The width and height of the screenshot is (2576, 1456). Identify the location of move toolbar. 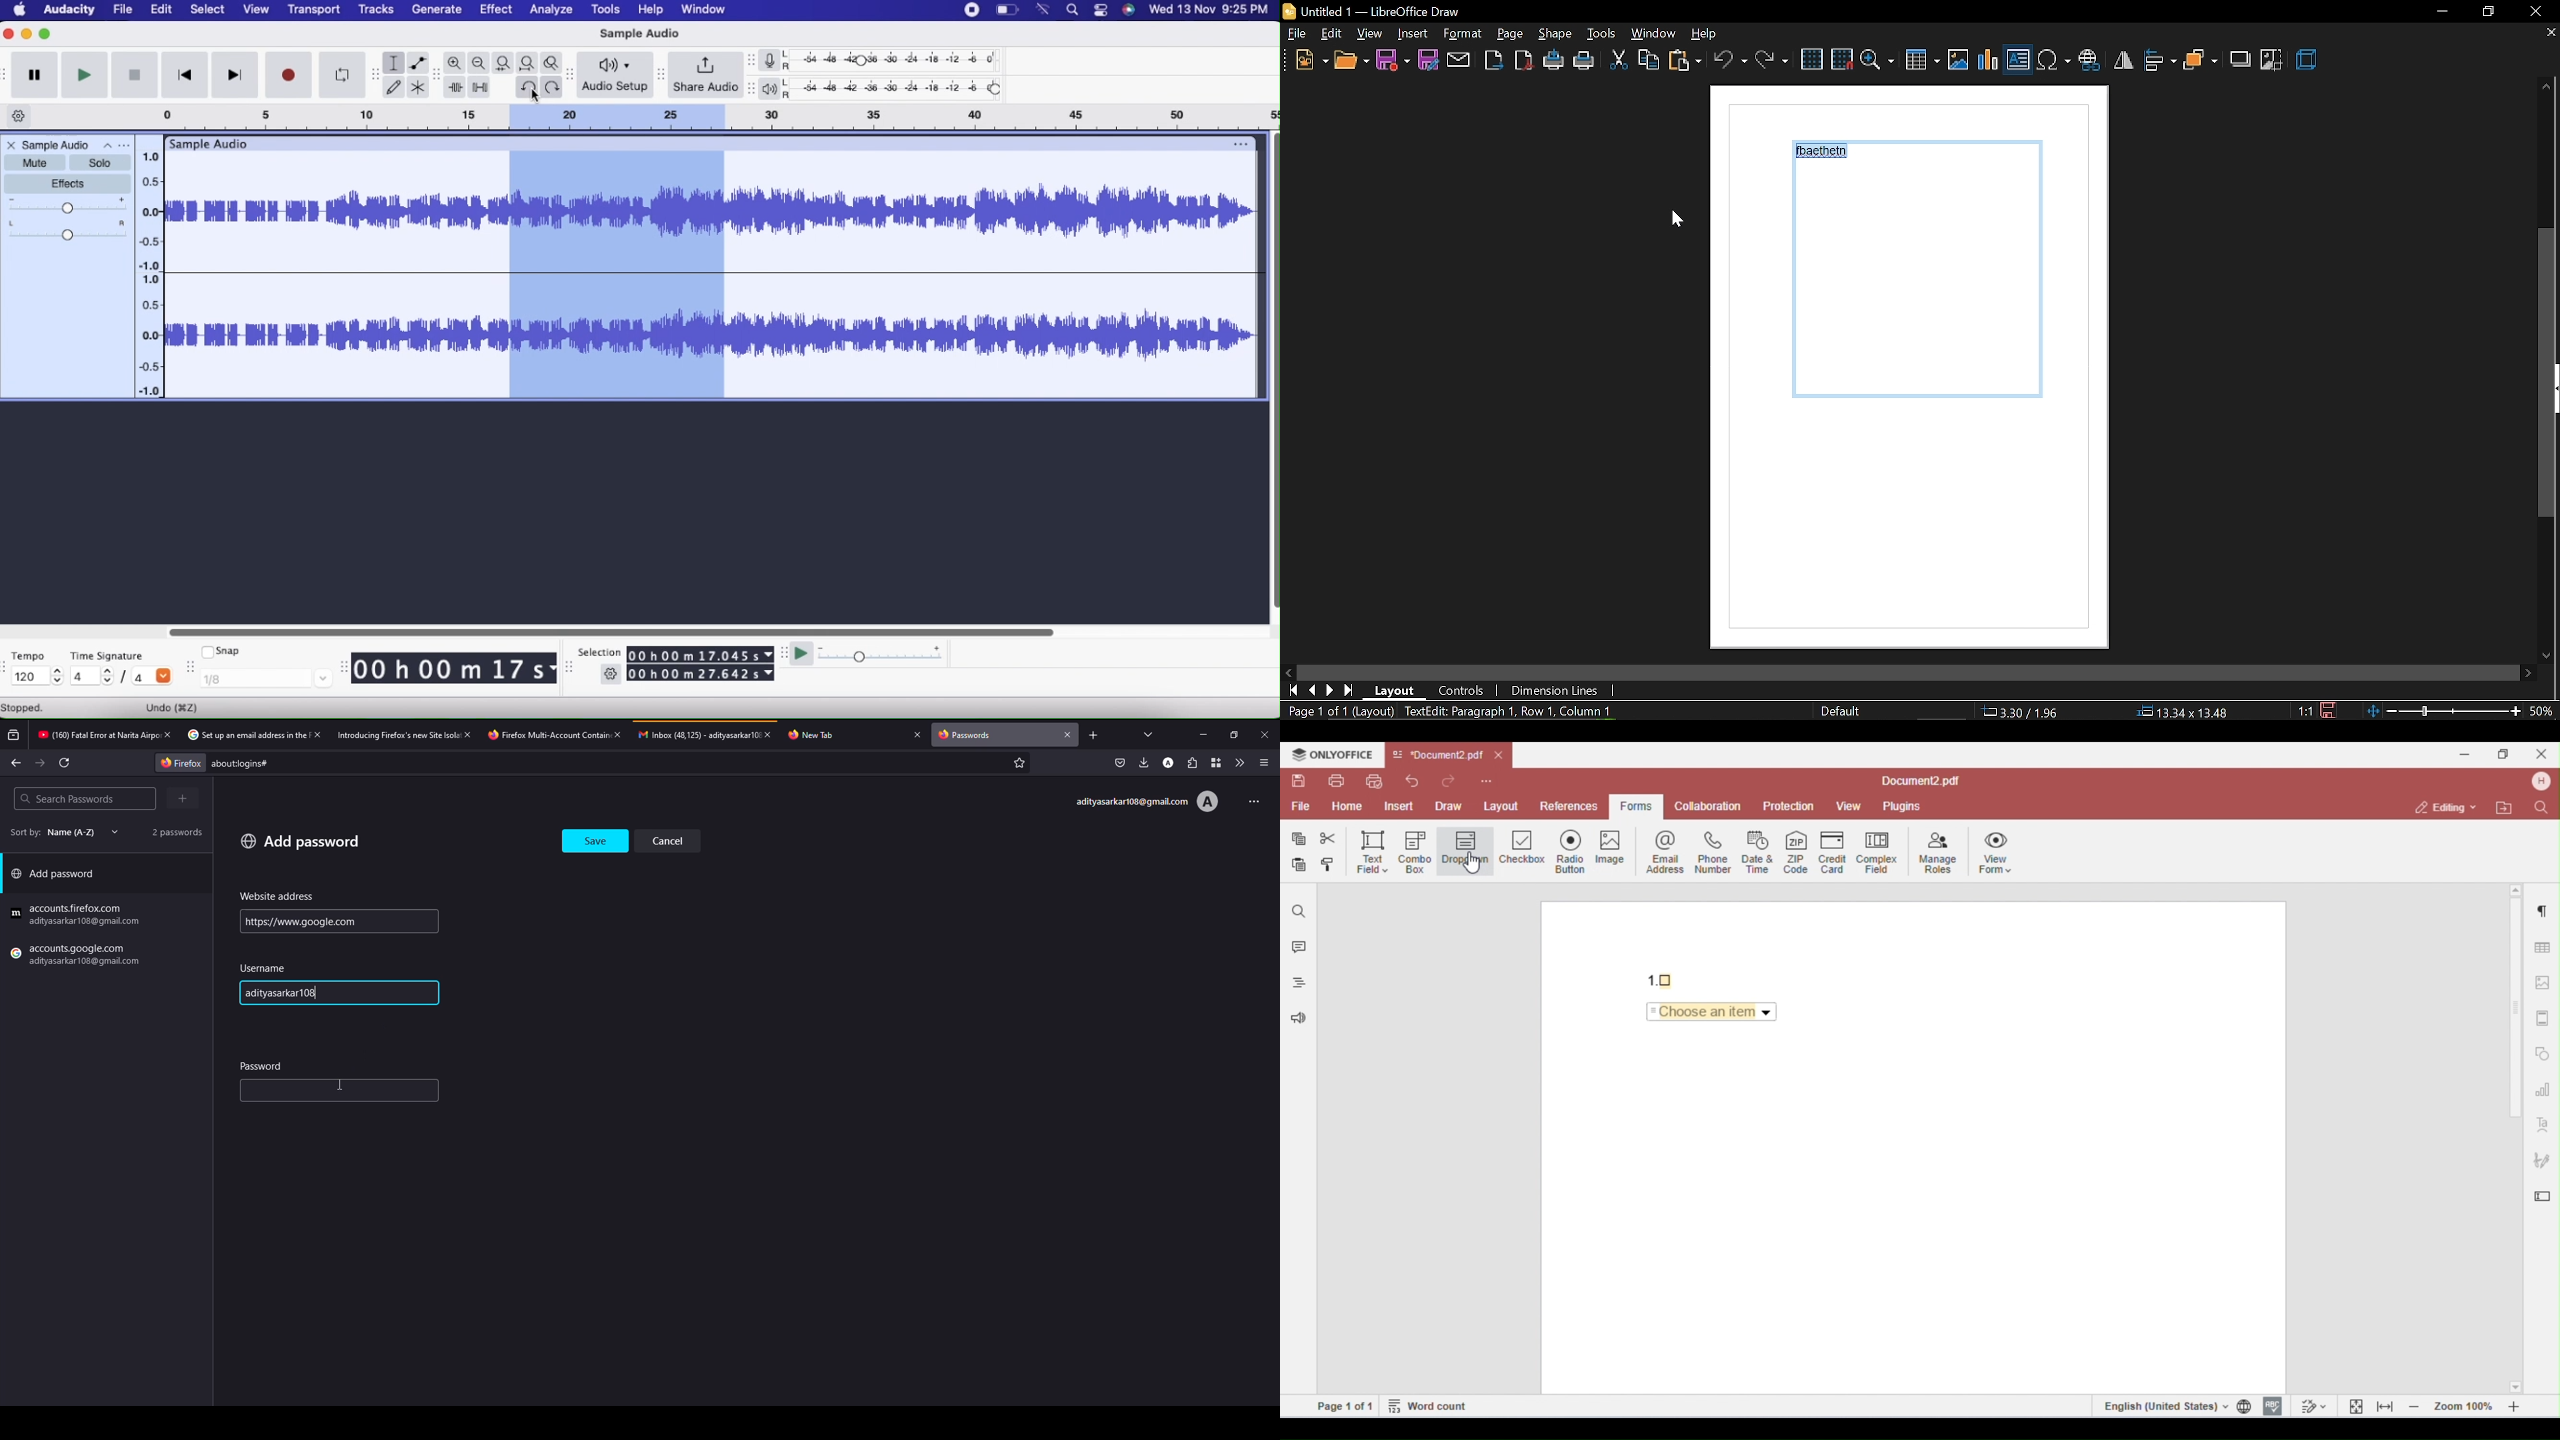
(436, 74).